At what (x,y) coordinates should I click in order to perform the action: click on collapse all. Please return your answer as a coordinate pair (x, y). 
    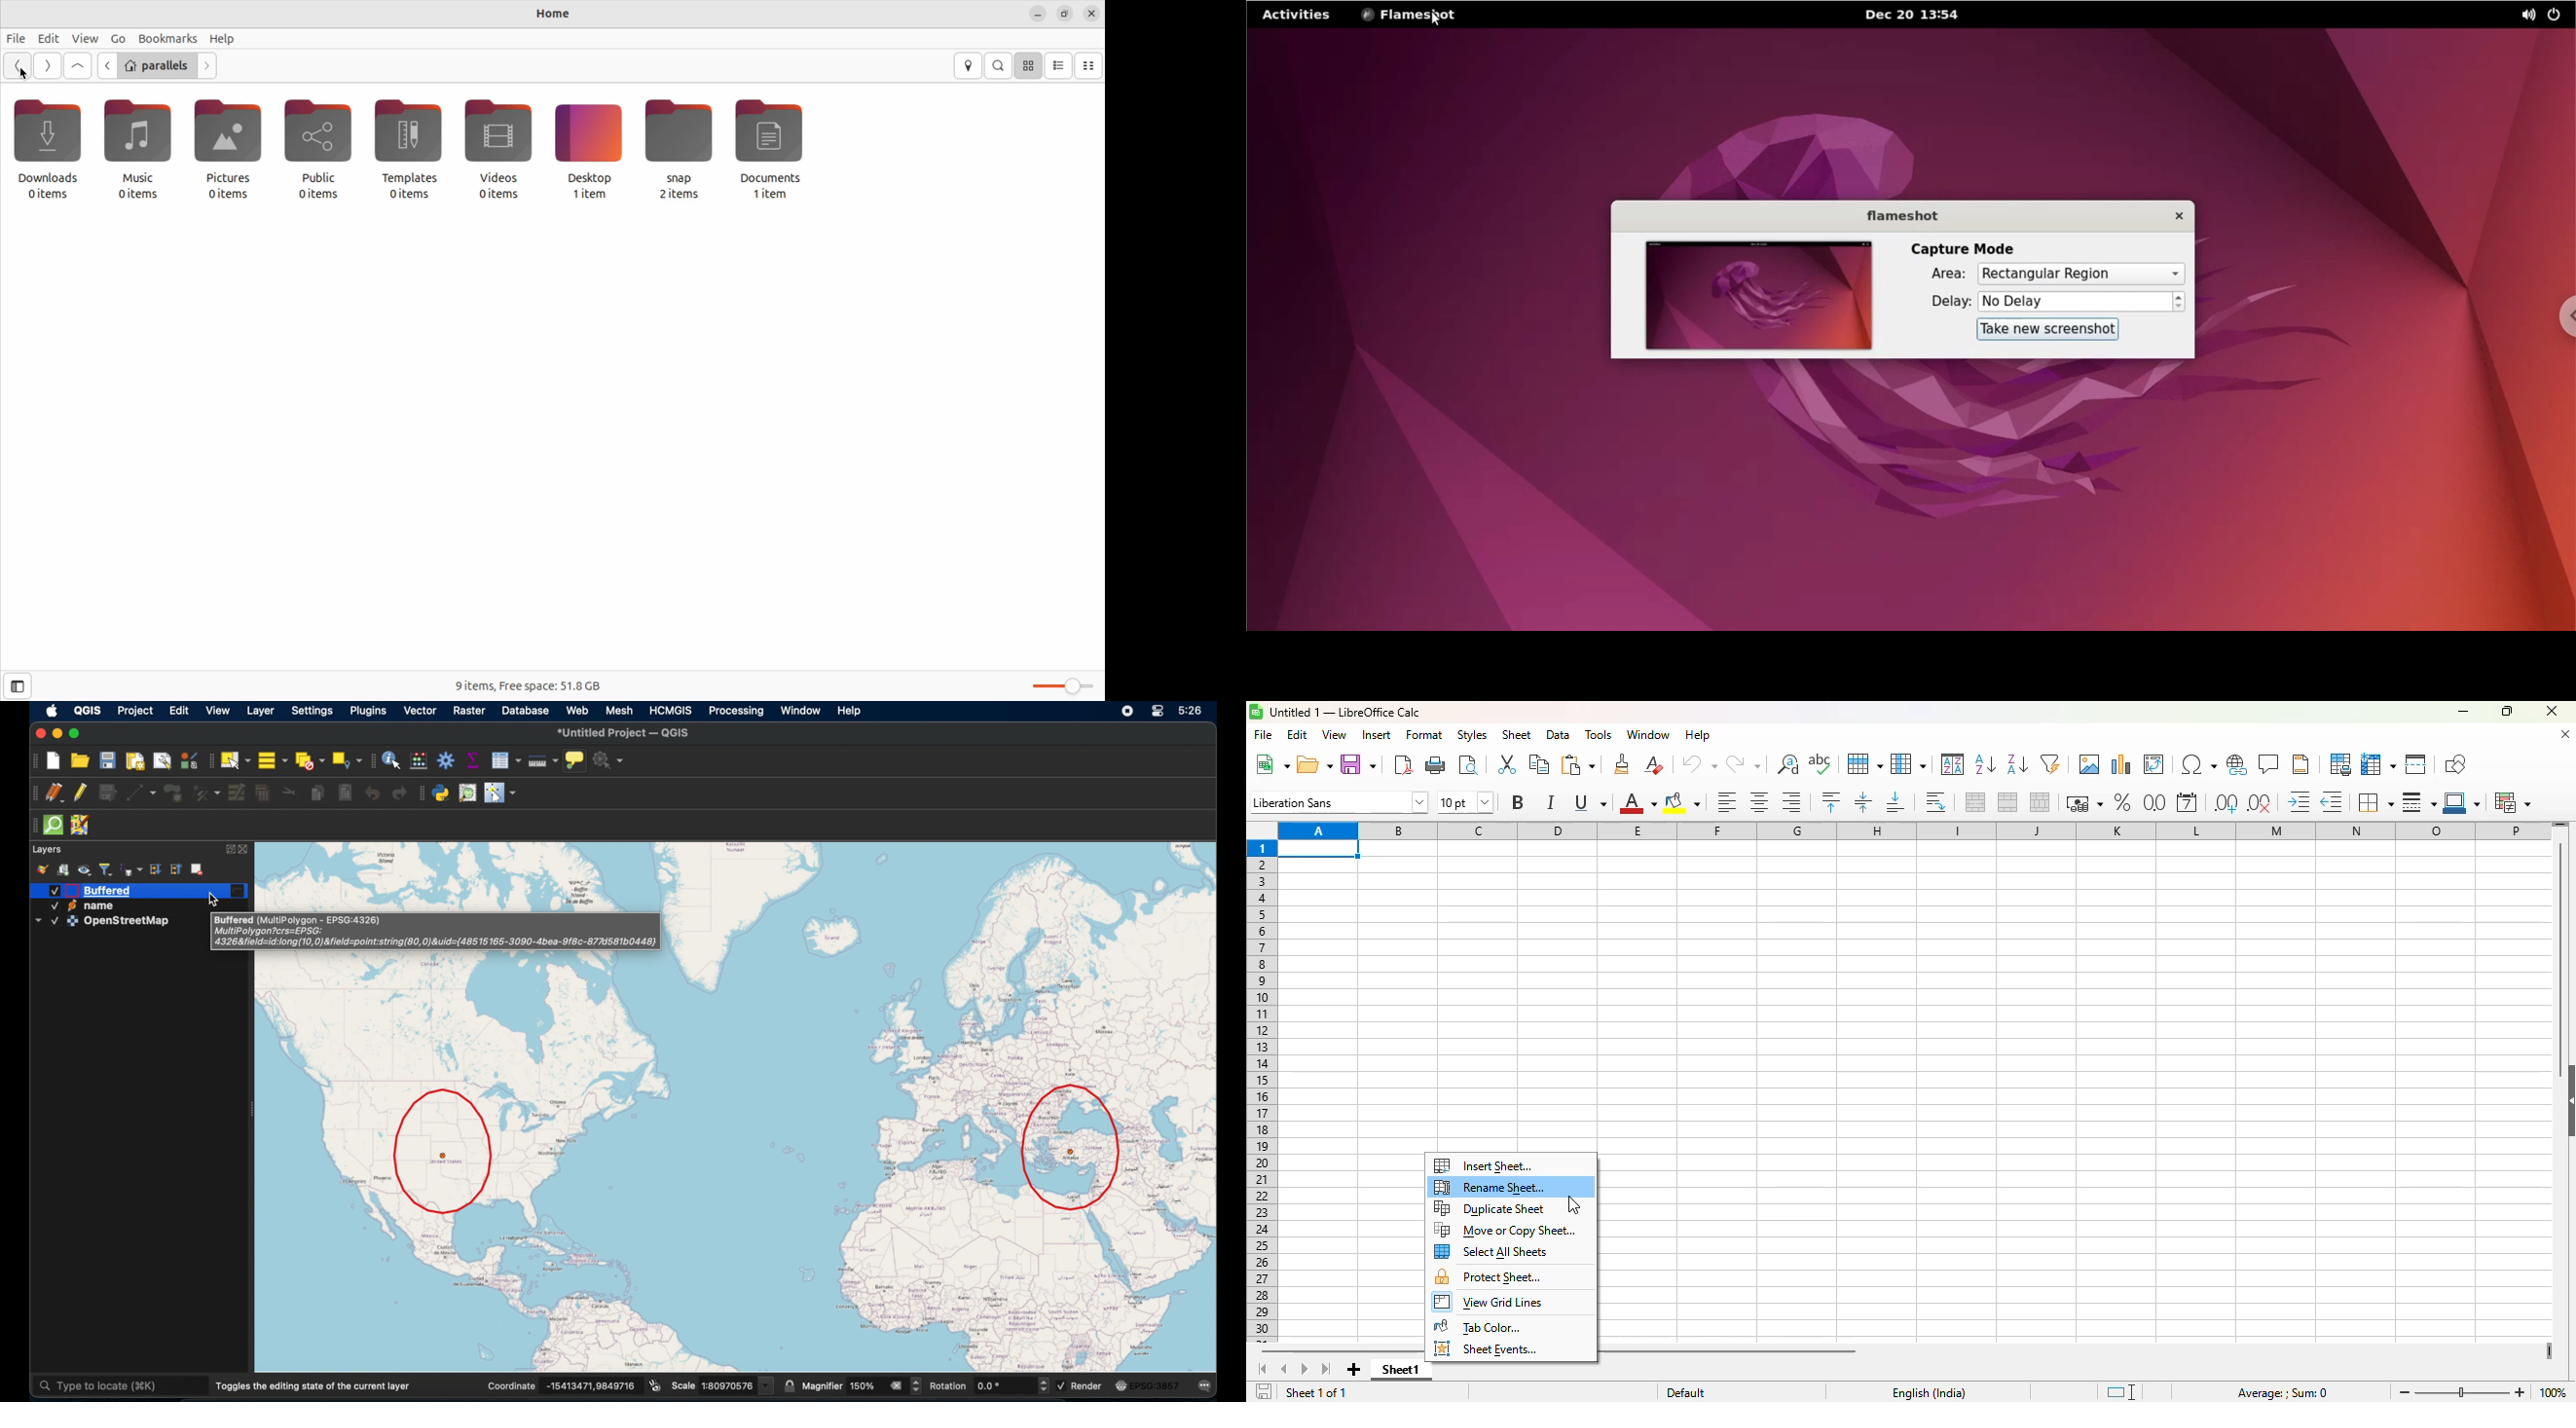
    Looking at the image, I should click on (175, 868).